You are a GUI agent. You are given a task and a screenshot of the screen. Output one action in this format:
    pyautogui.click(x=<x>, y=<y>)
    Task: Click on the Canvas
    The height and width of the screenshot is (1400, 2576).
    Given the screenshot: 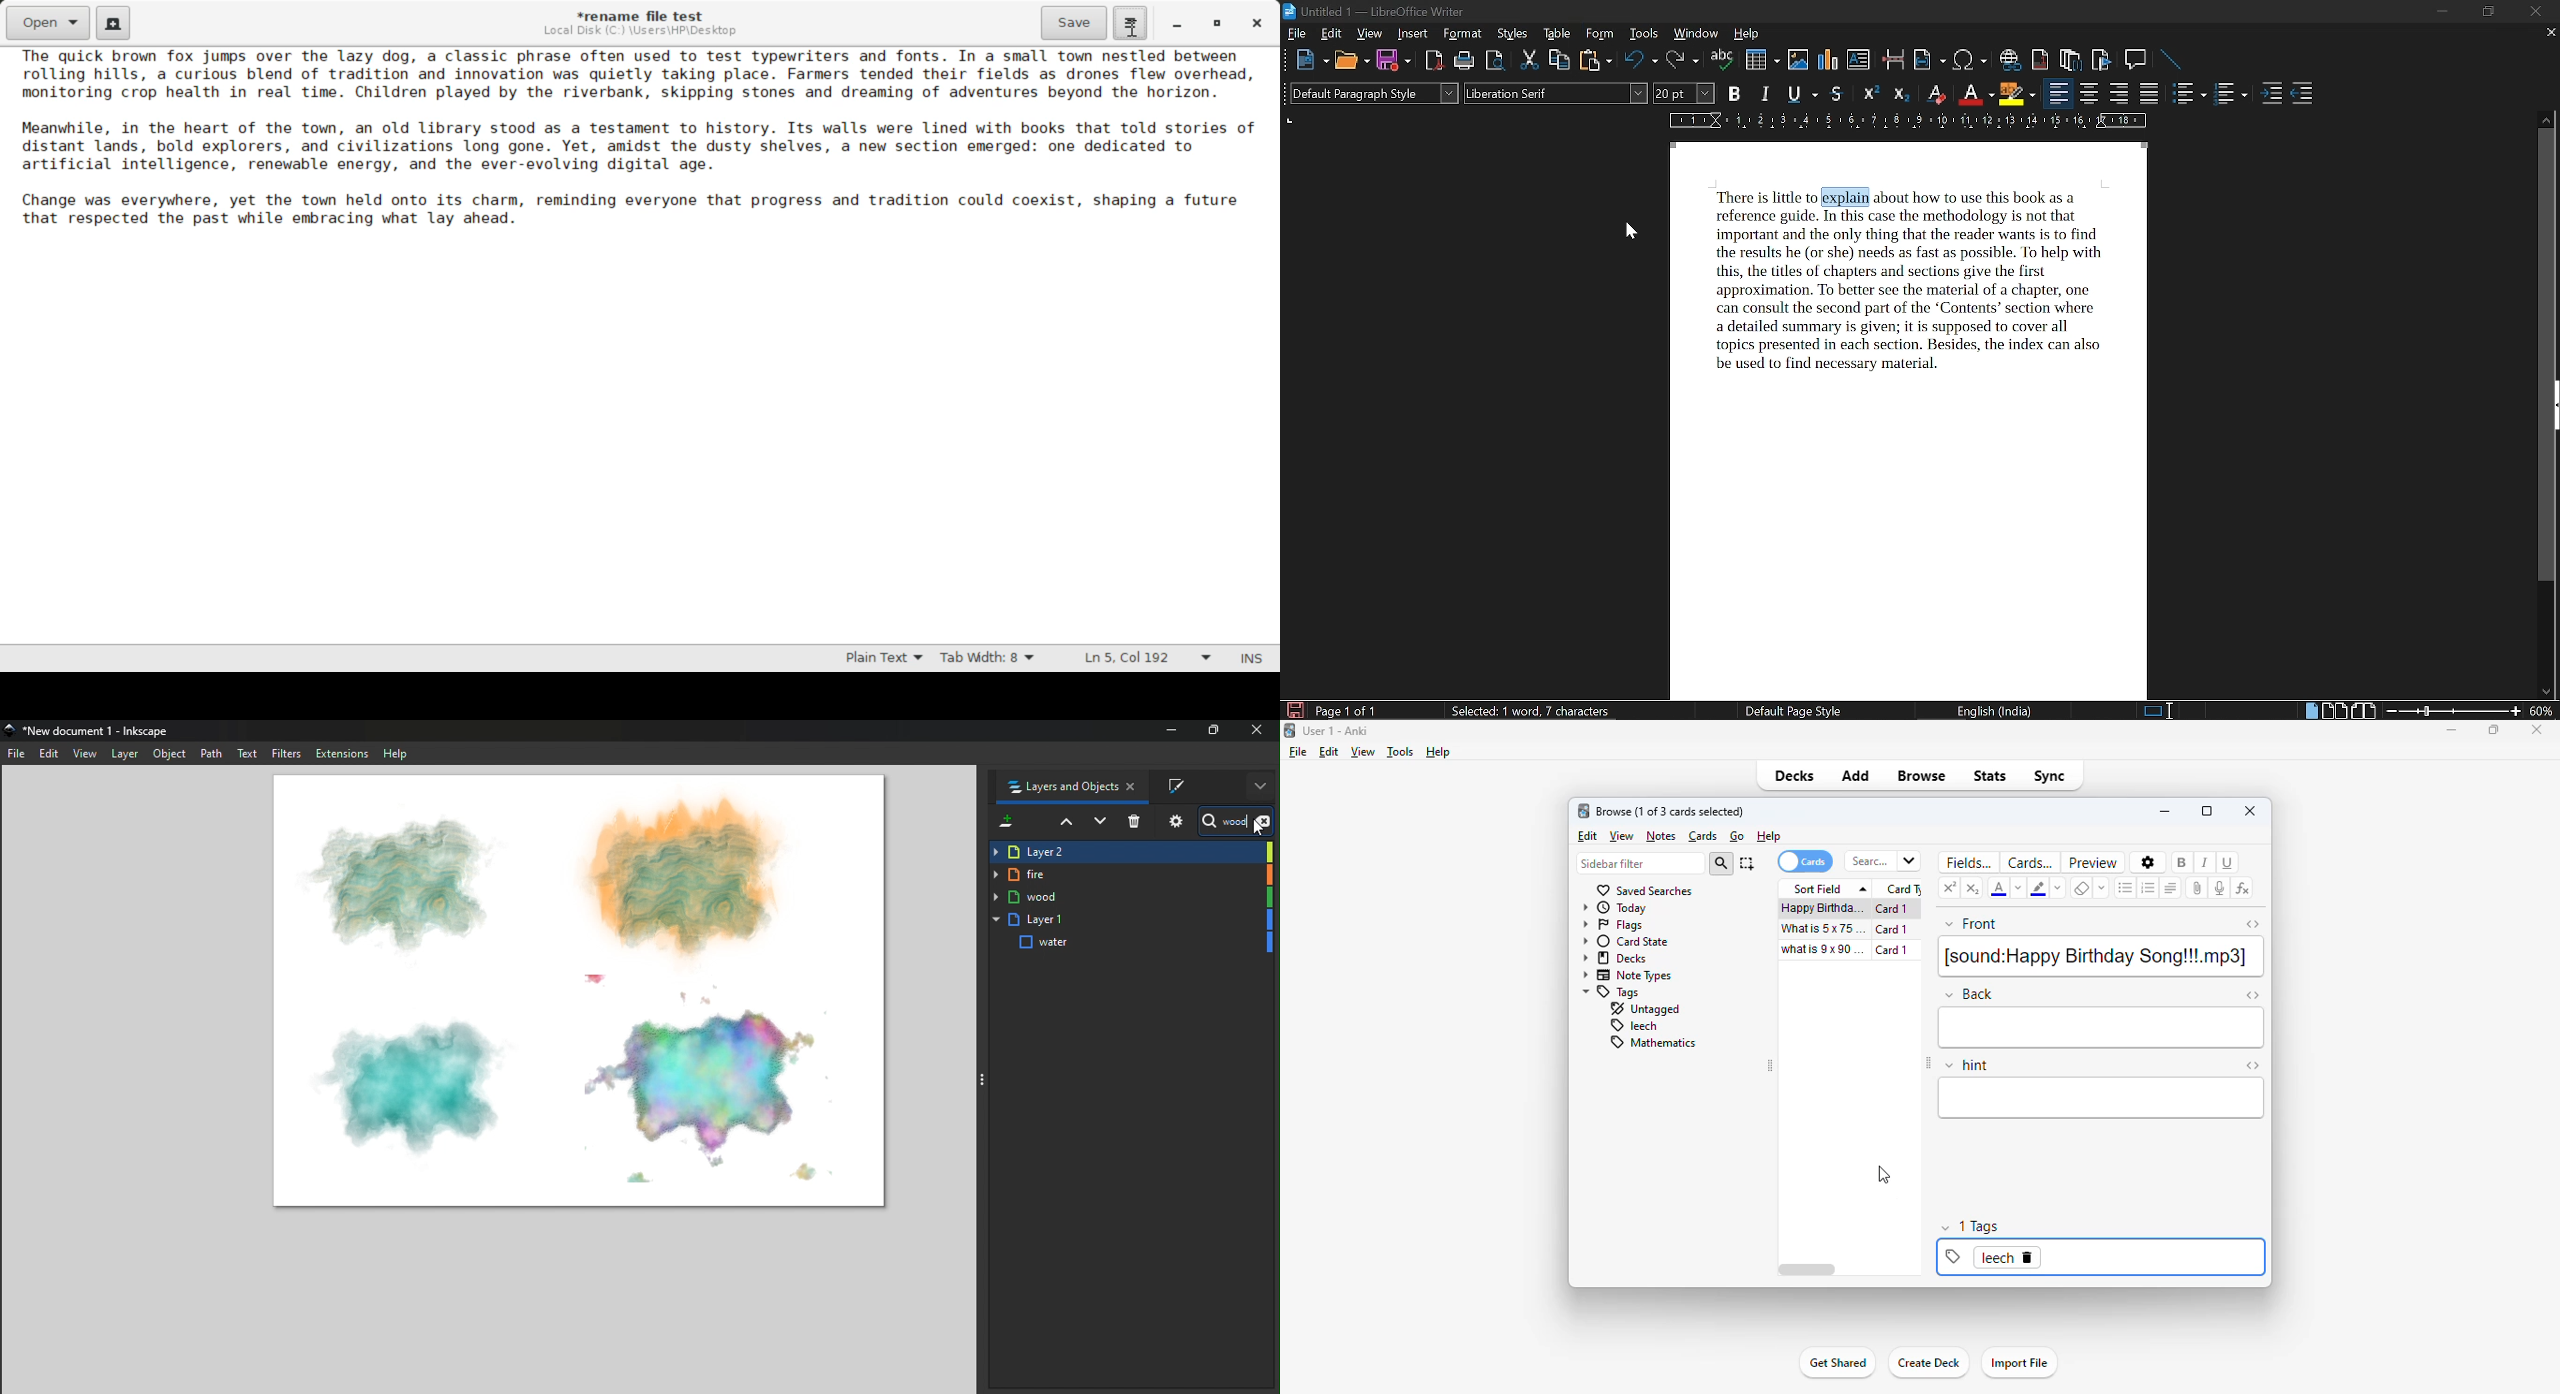 What is the action you would take?
    pyautogui.click(x=586, y=994)
    